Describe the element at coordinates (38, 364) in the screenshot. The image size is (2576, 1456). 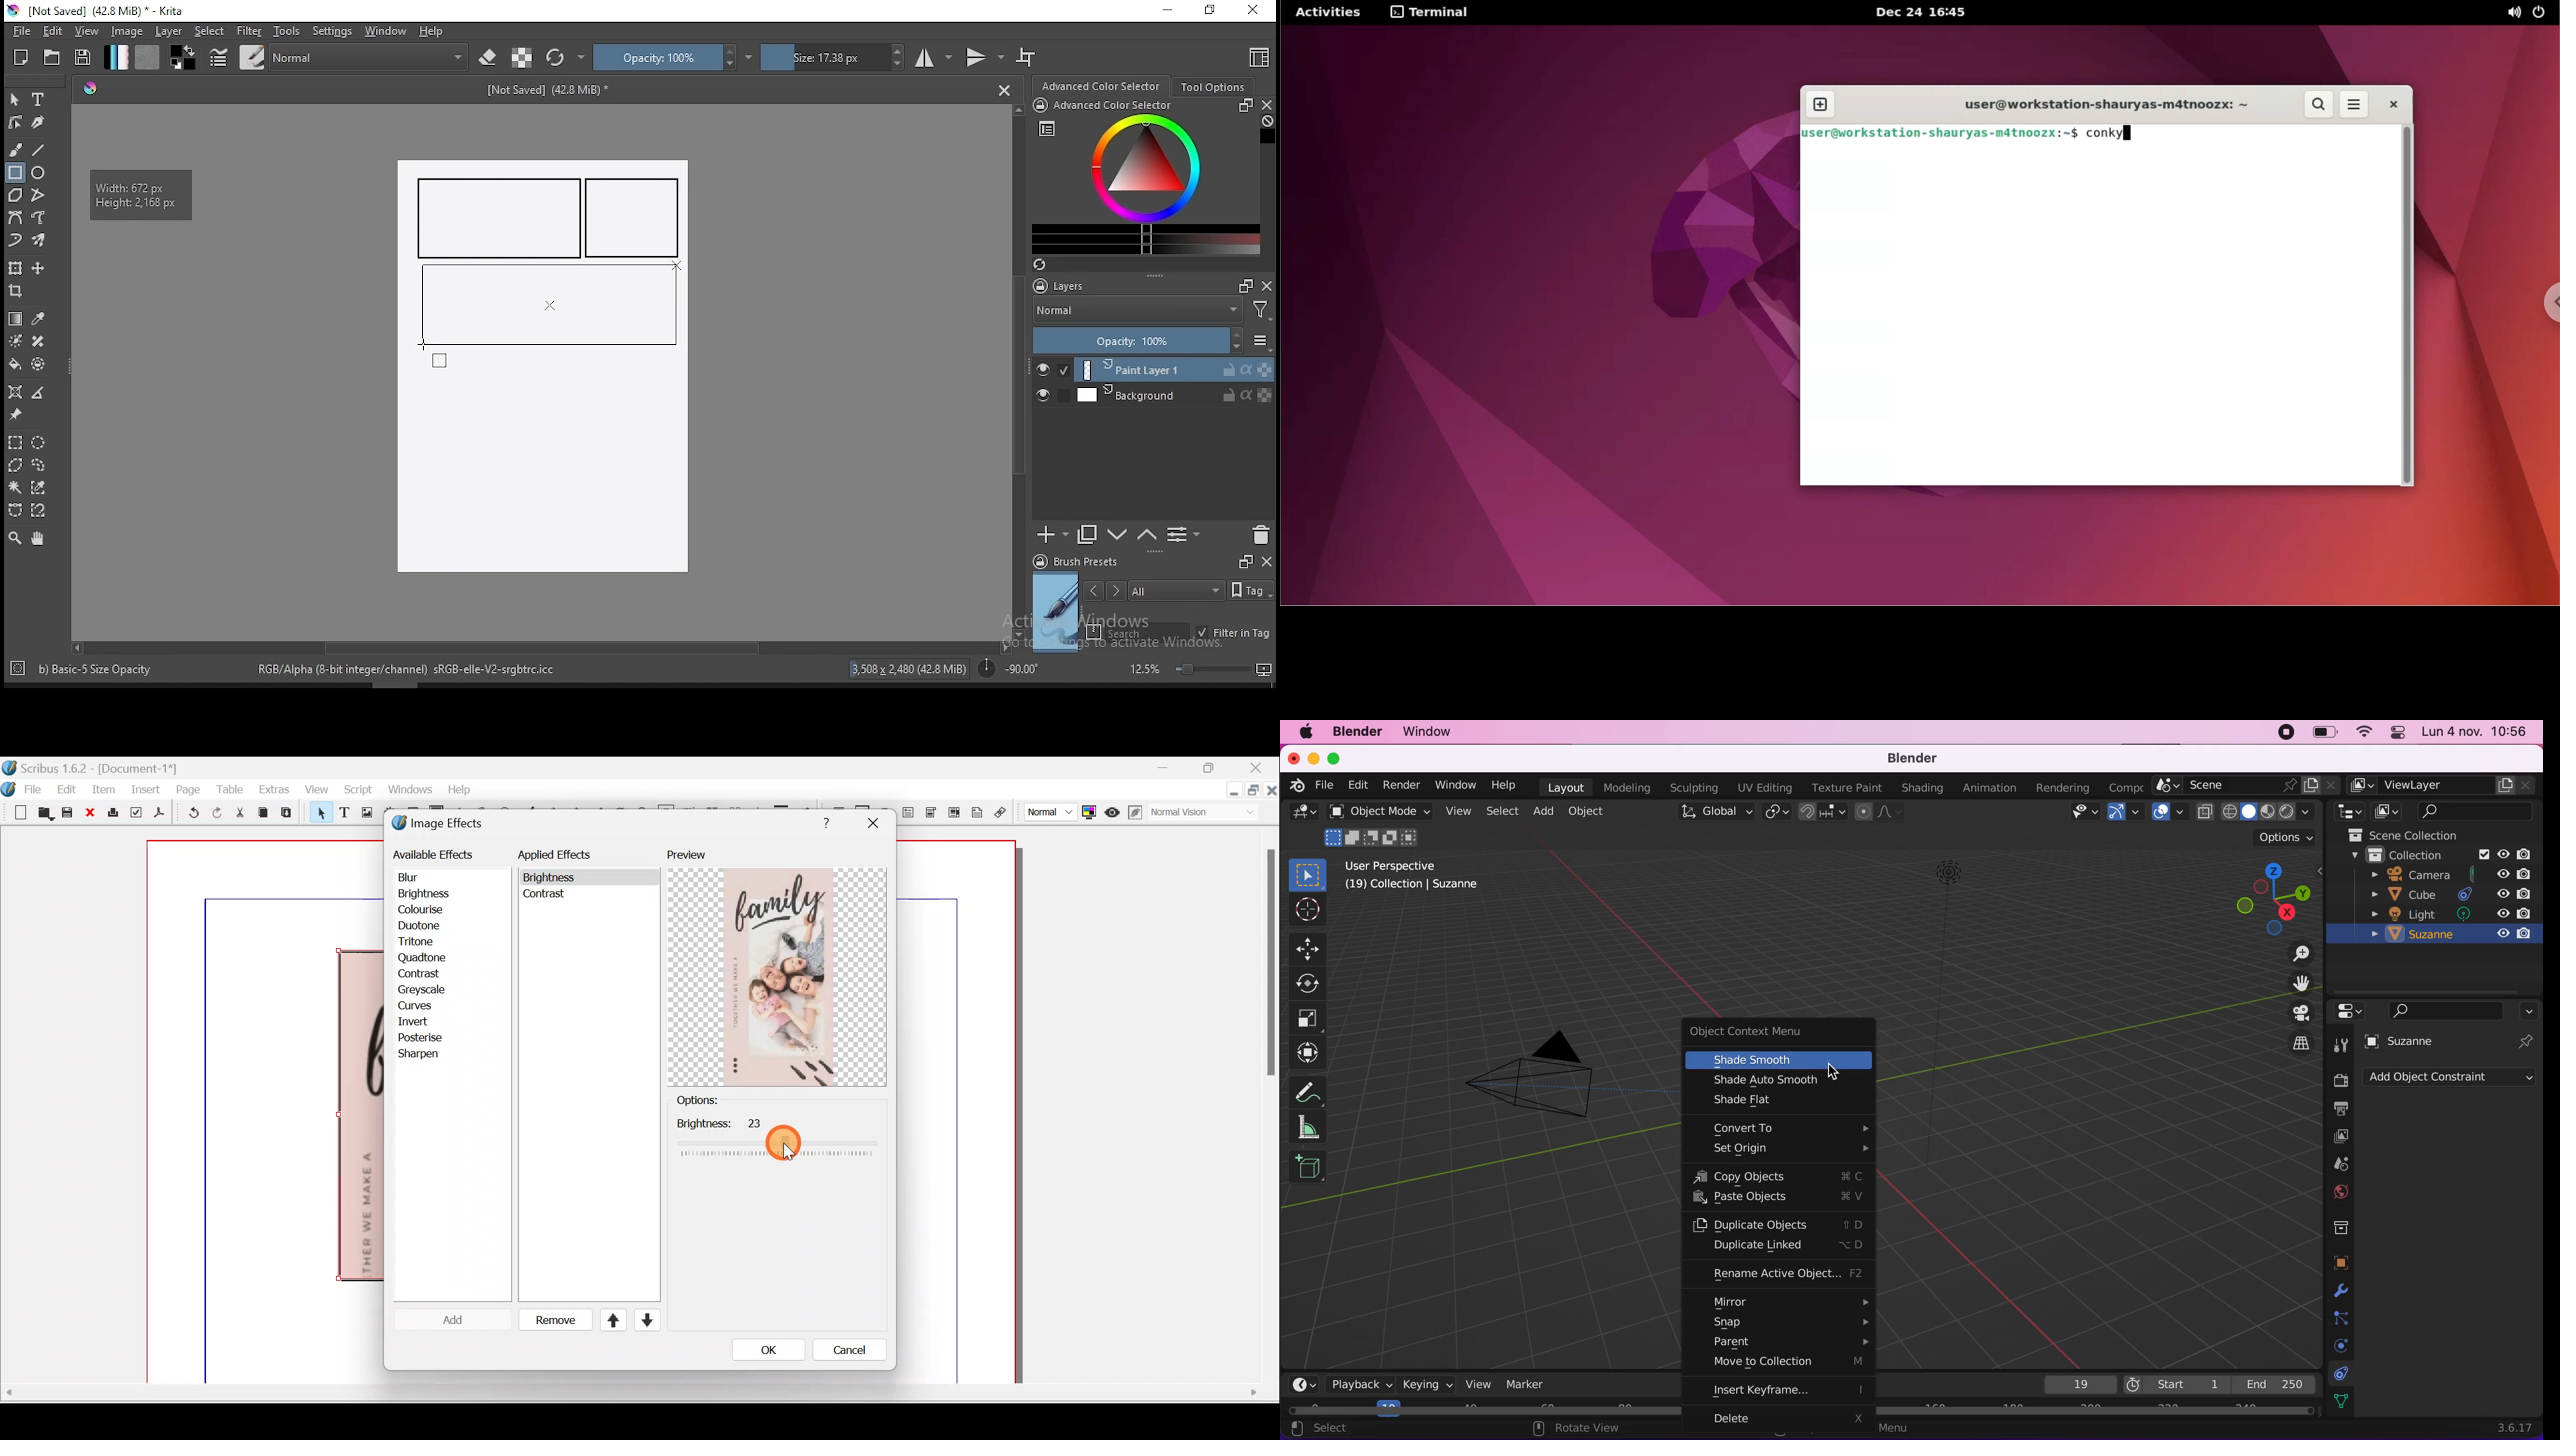
I see `enclose and fill tool` at that location.